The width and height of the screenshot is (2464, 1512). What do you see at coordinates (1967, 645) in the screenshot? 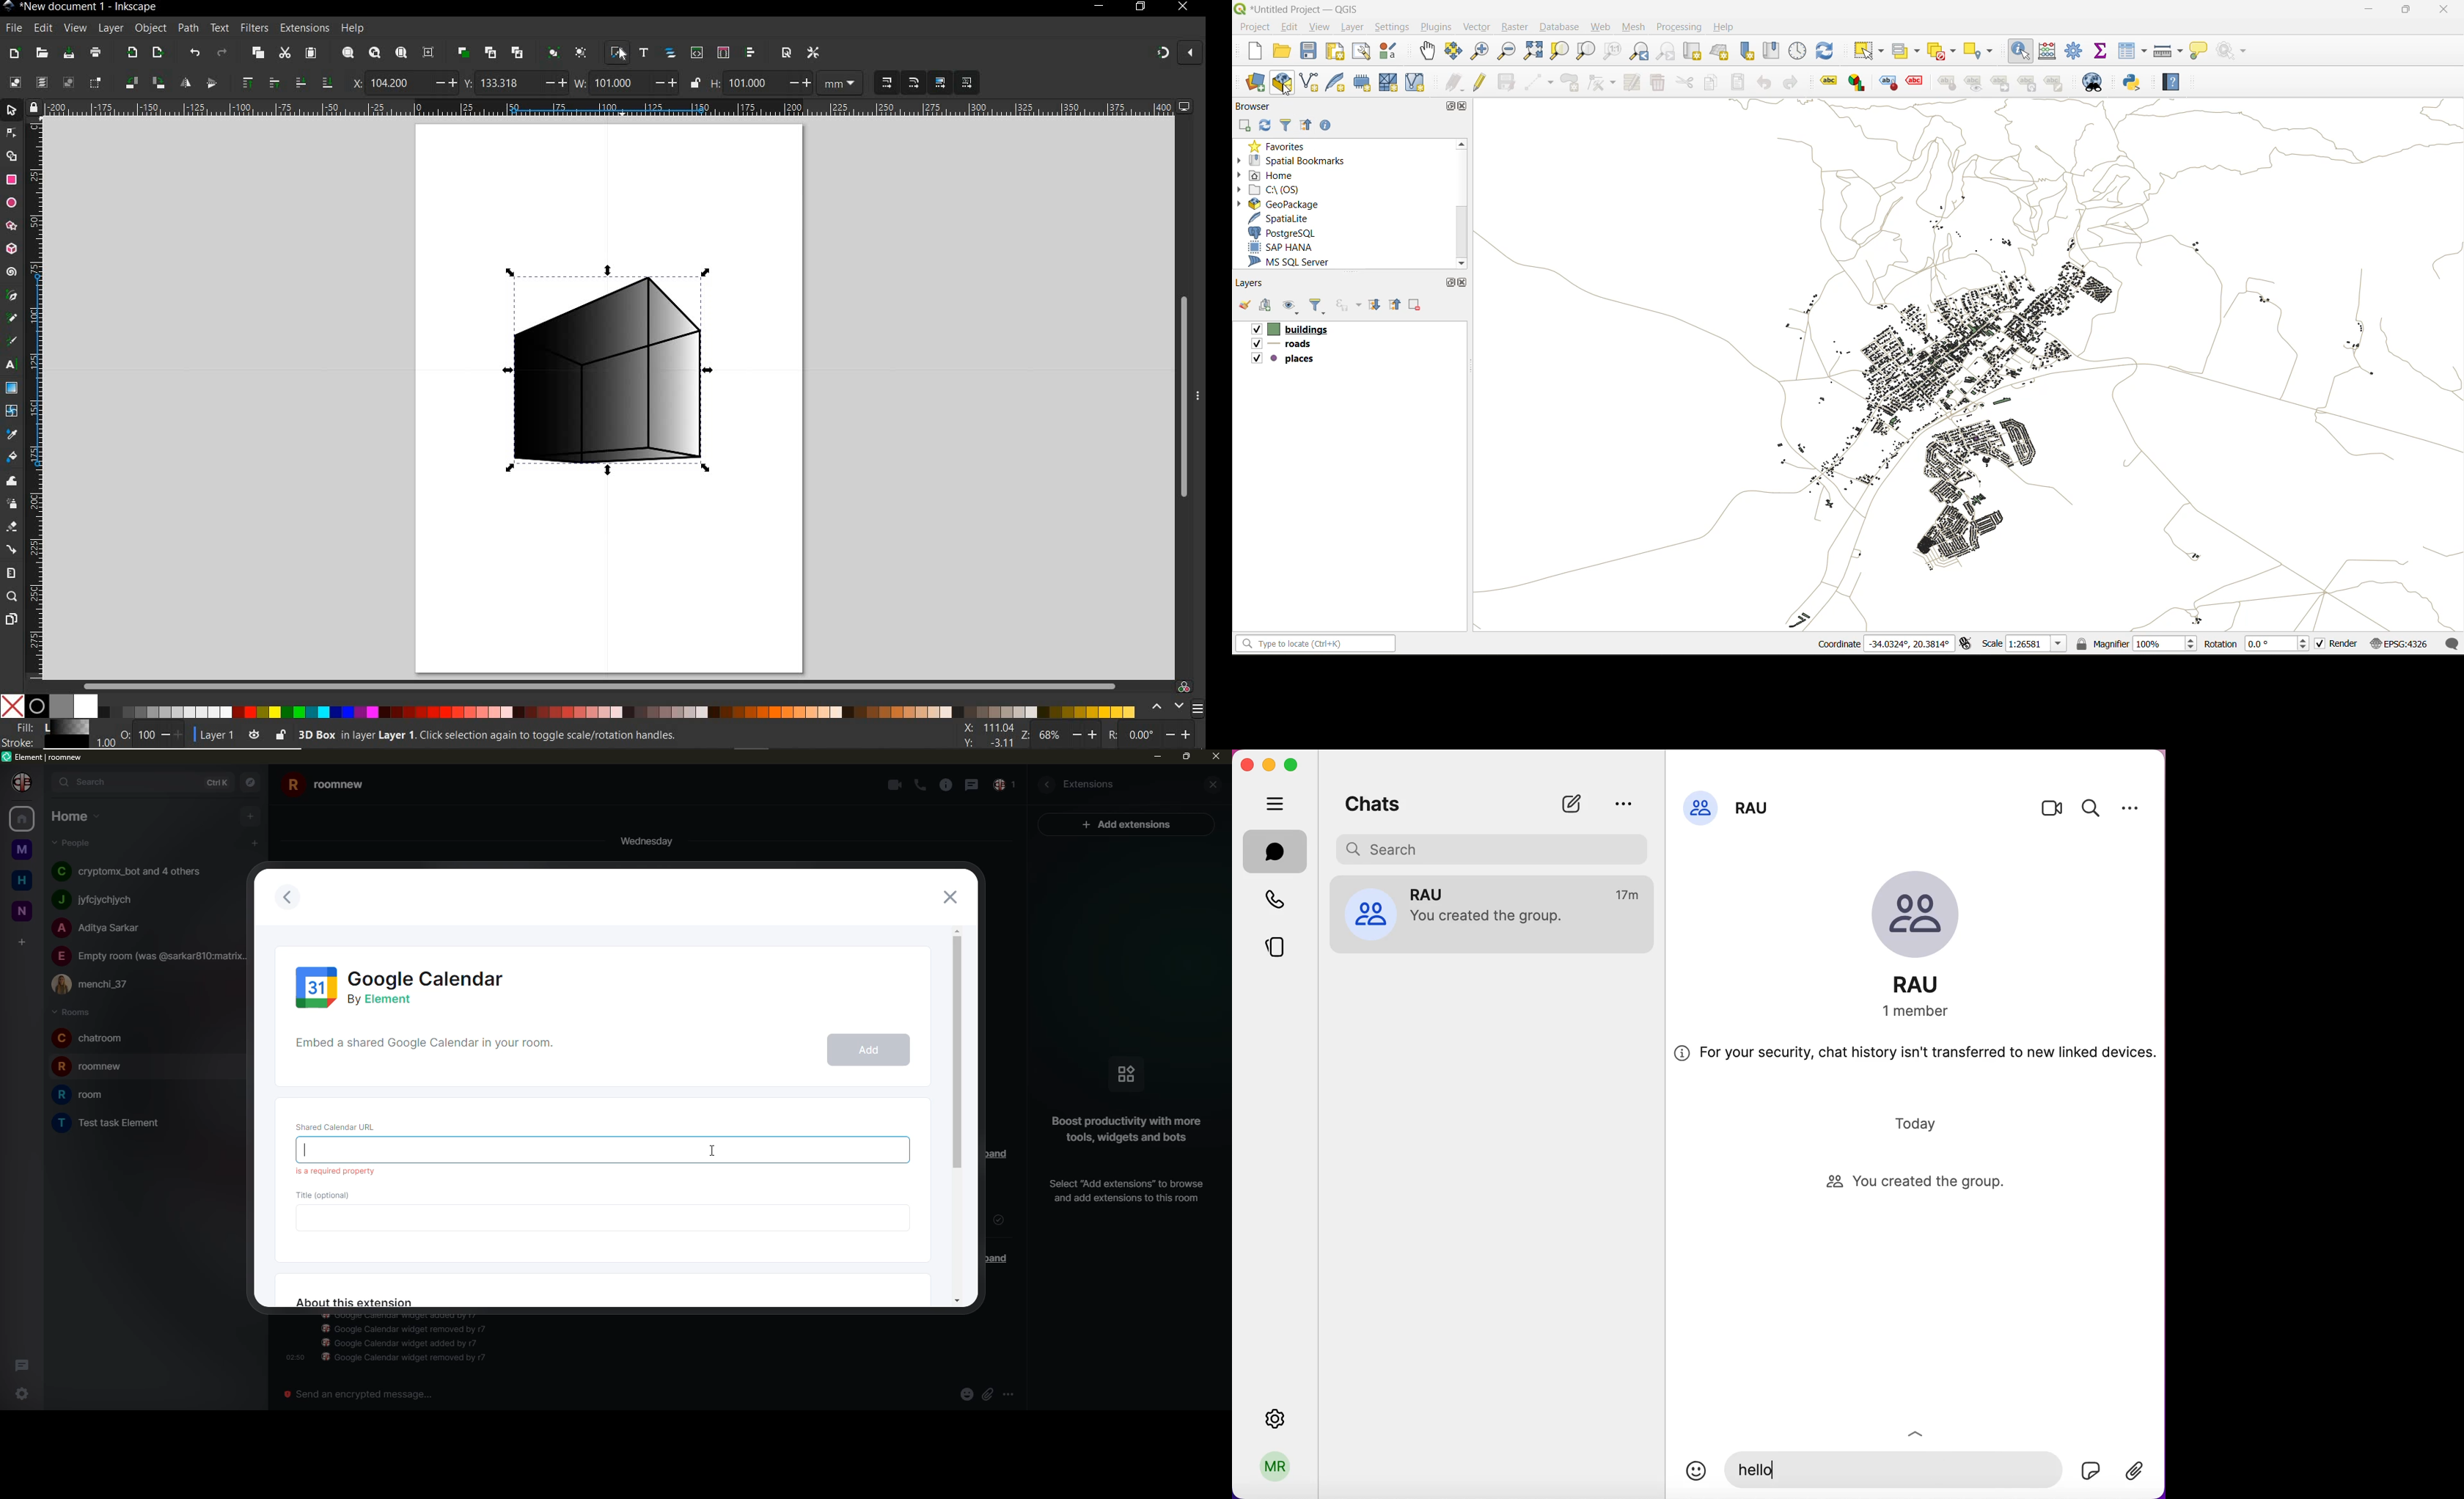
I see `toggle extents` at bounding box center [1967, 645].